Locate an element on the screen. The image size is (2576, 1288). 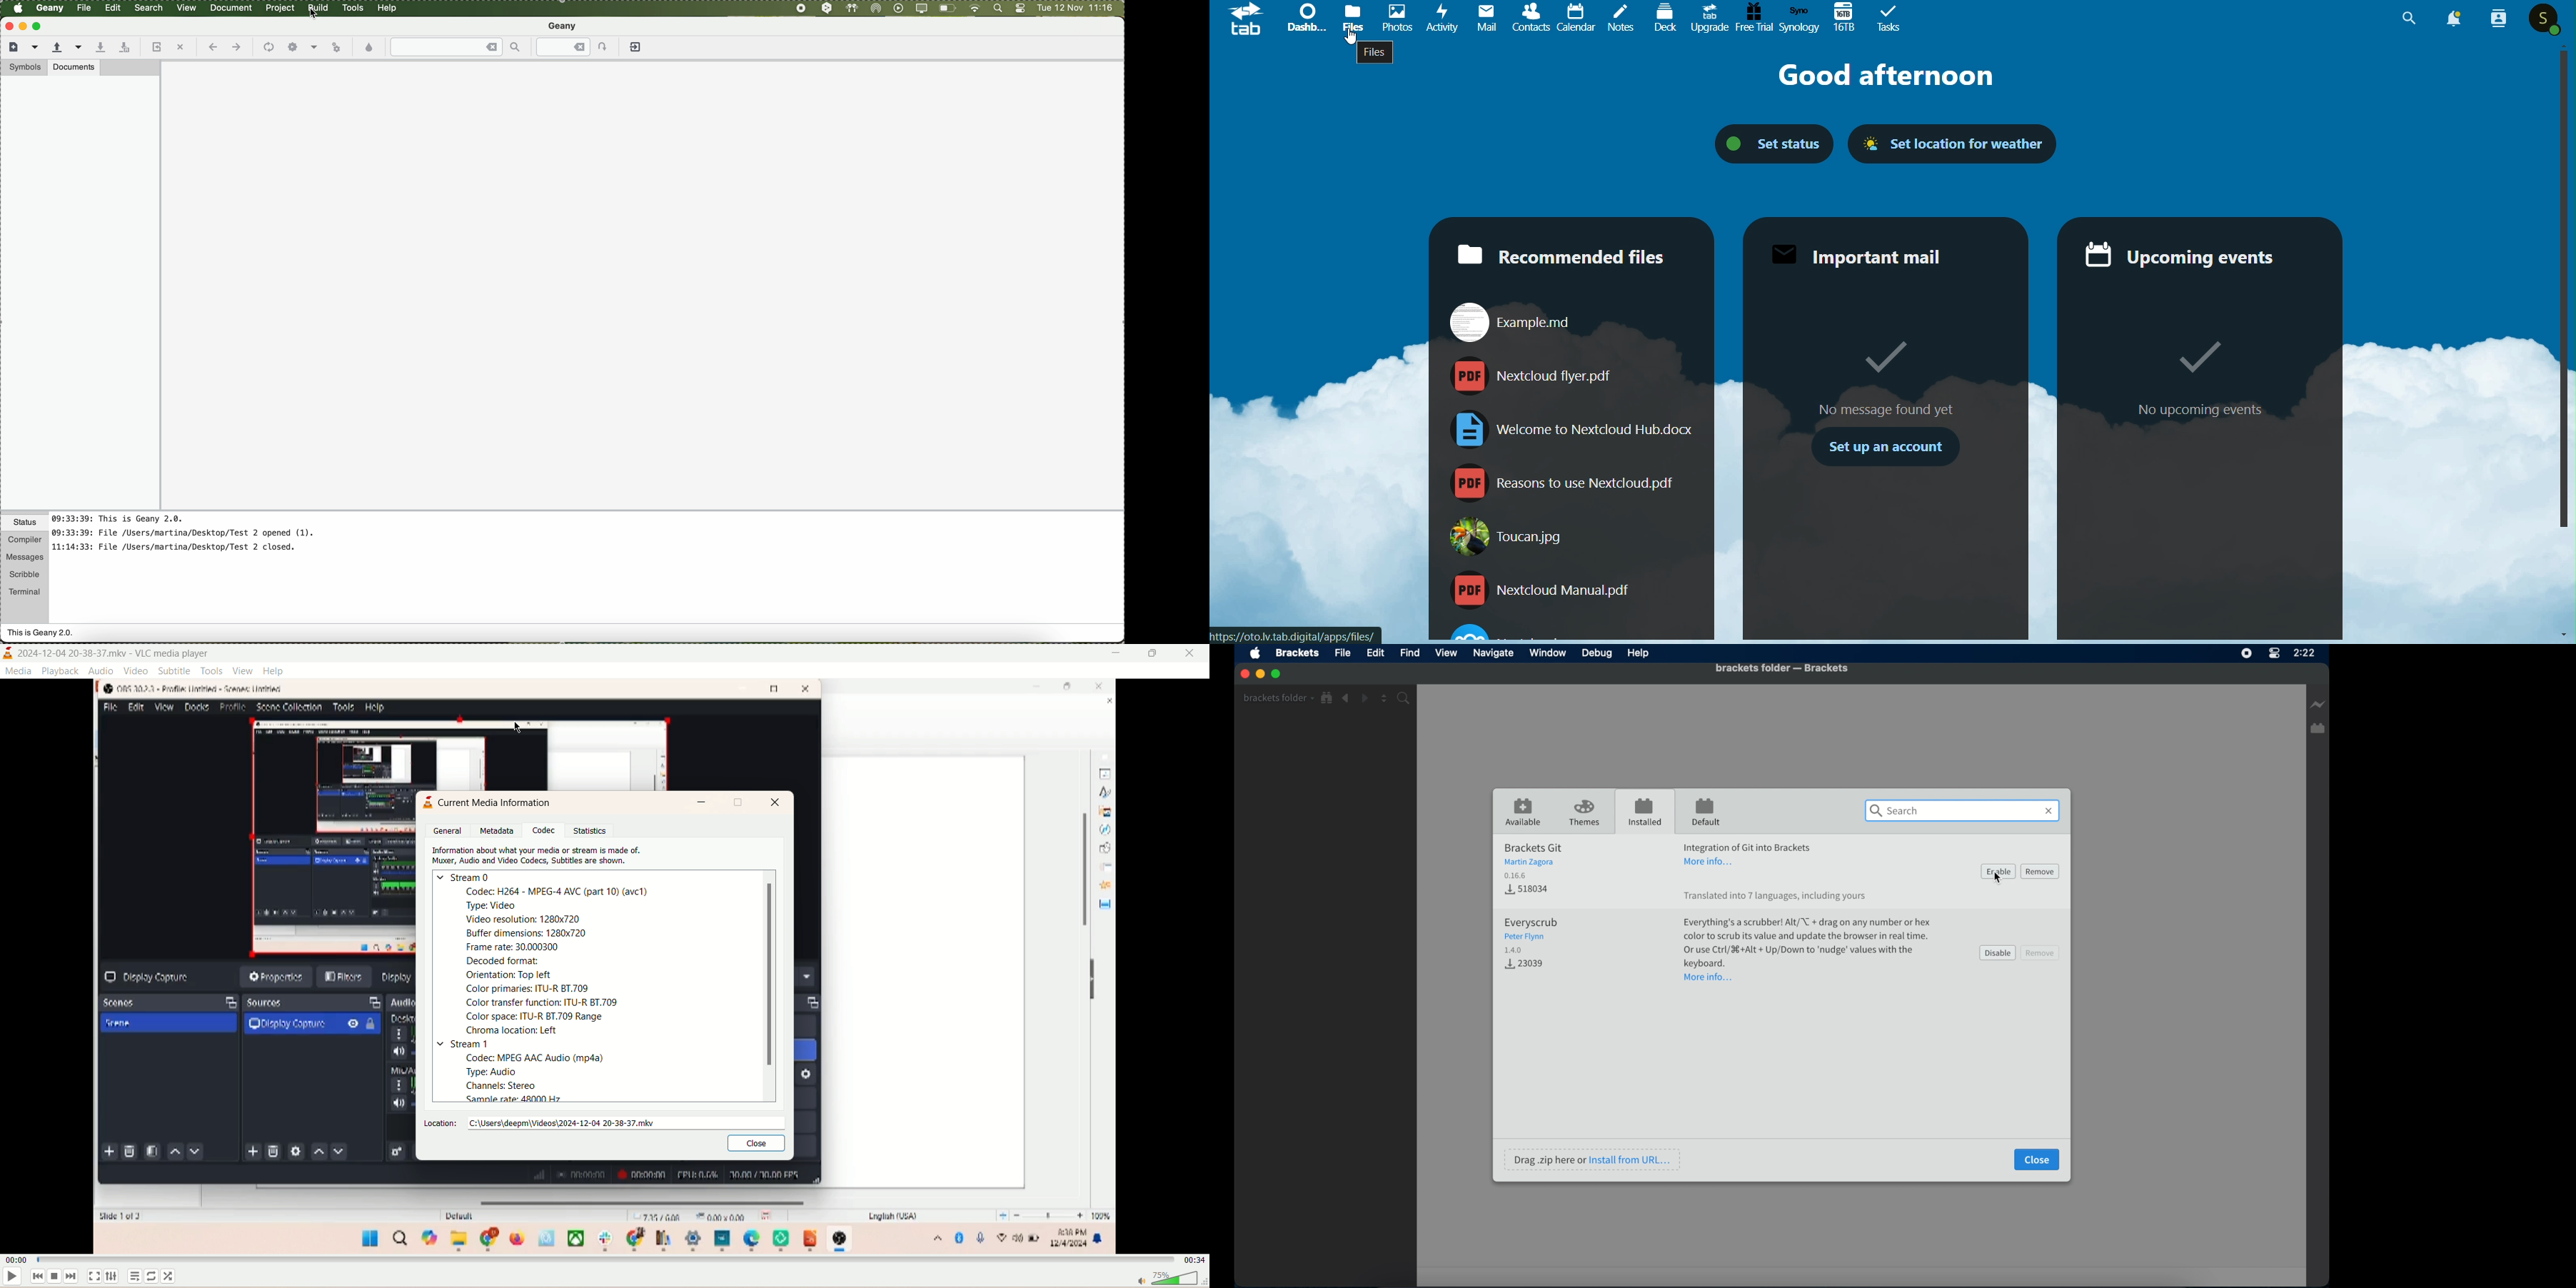
debug is located at coordinates (1598, 654).